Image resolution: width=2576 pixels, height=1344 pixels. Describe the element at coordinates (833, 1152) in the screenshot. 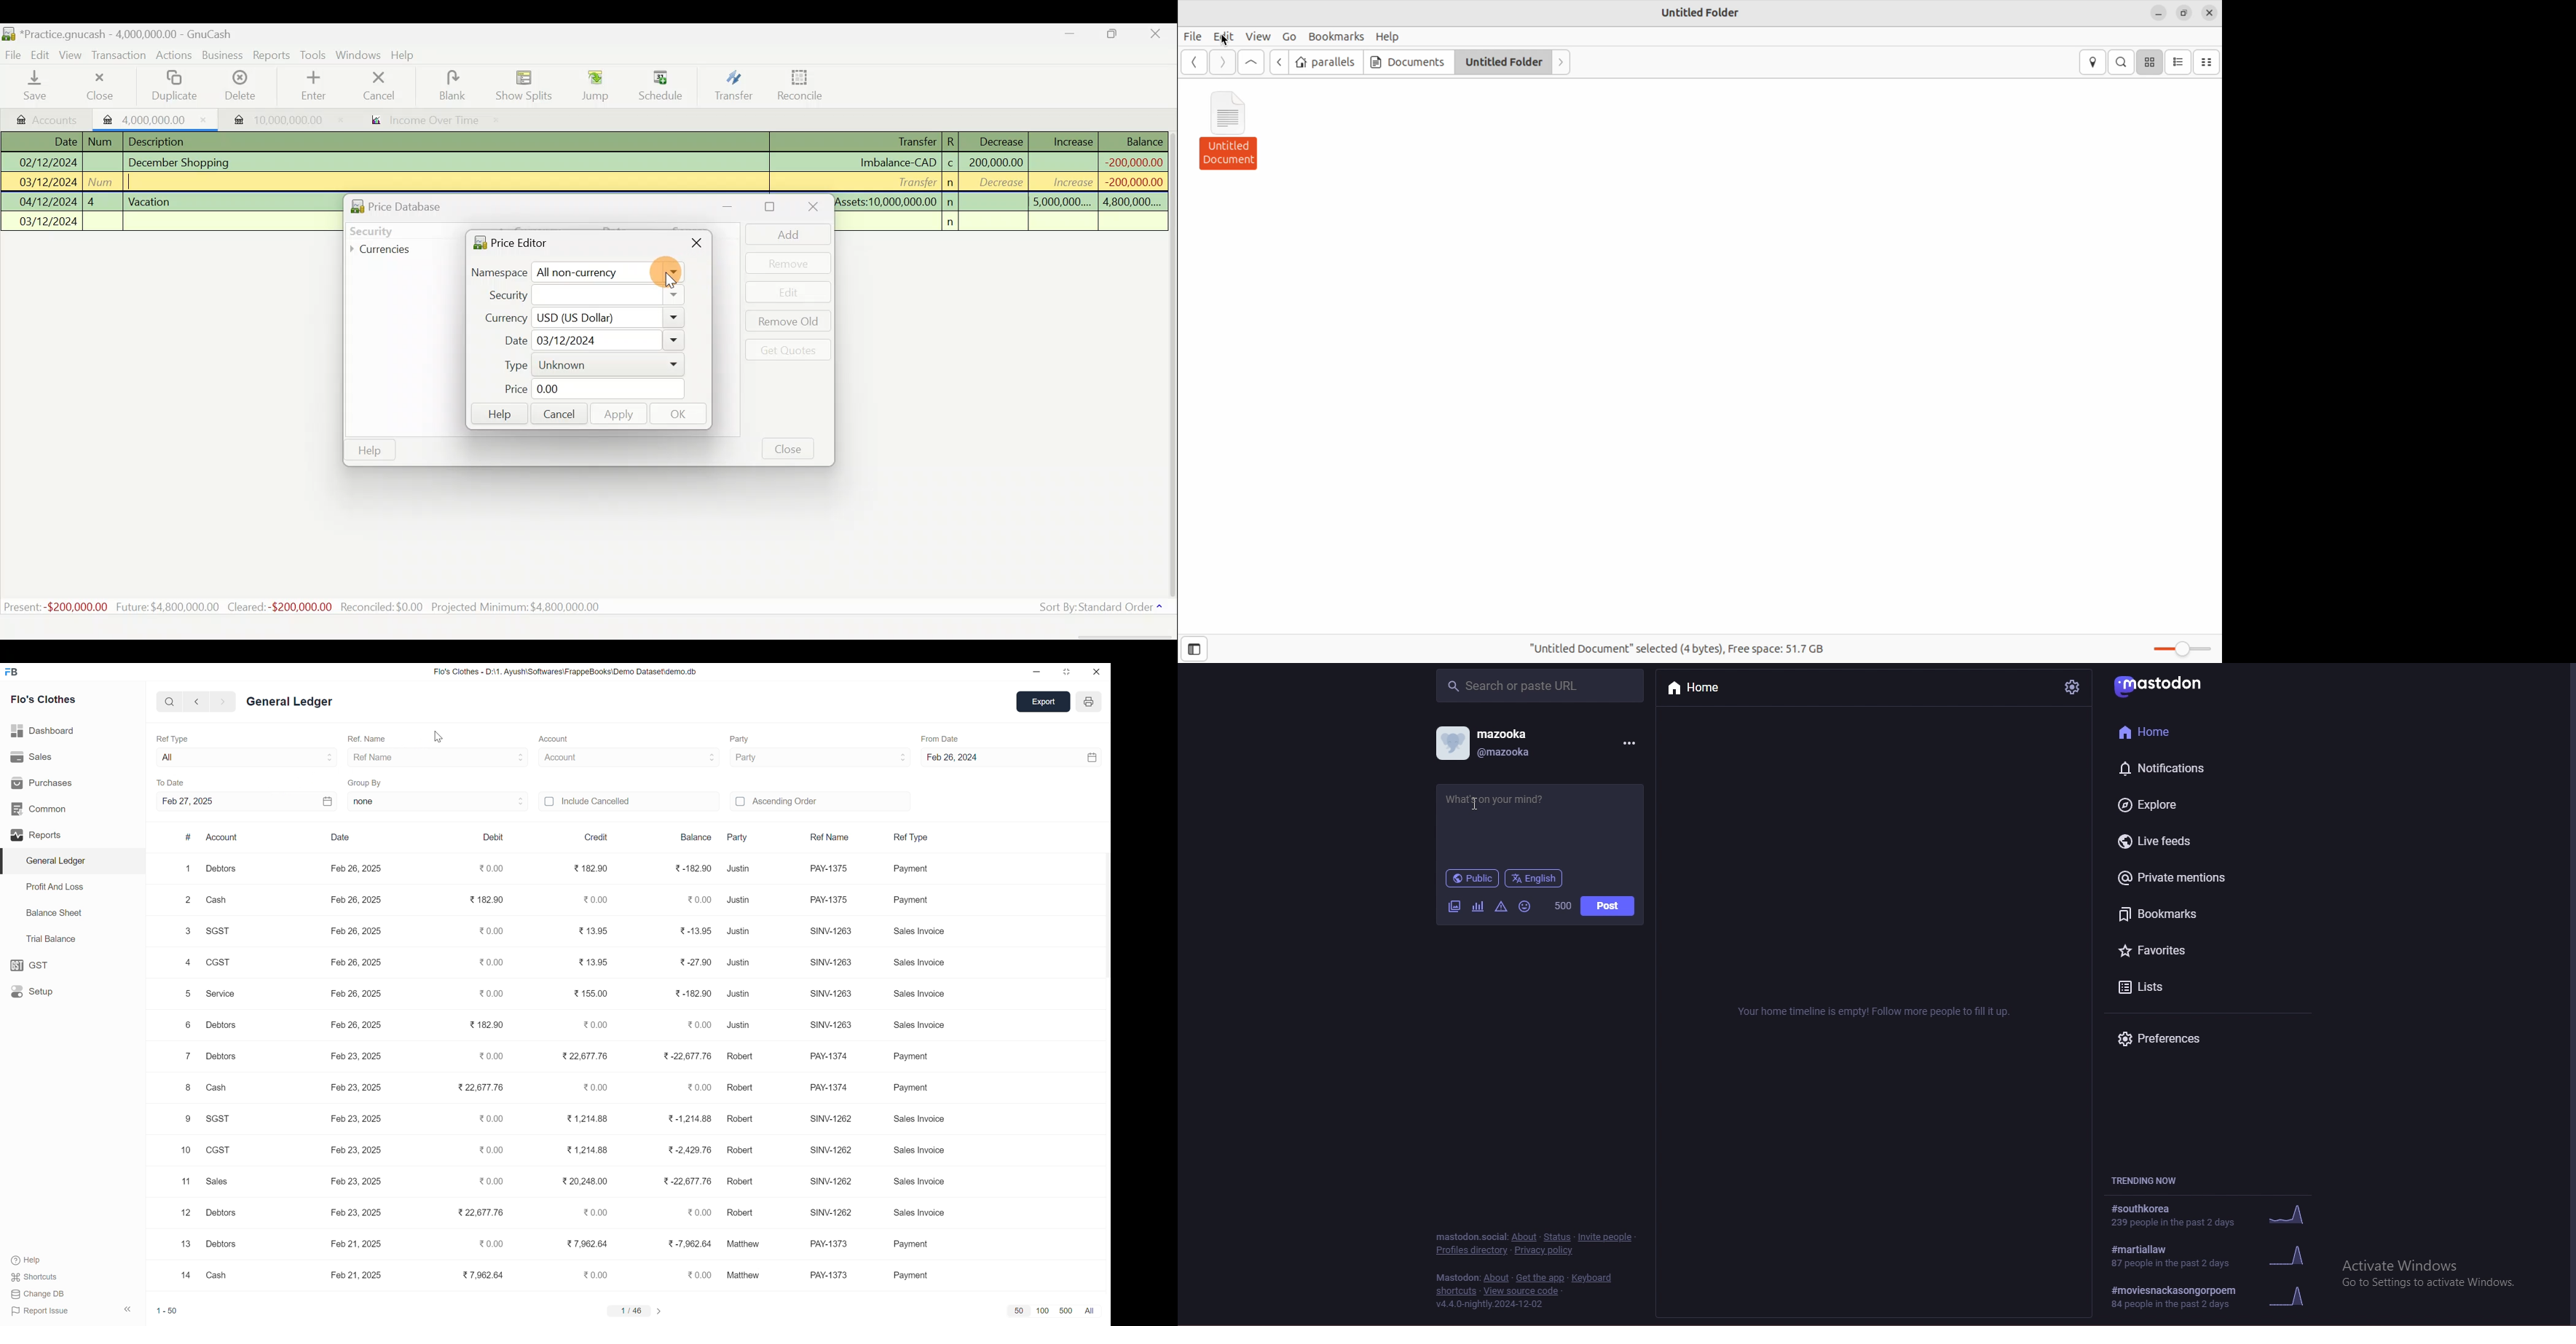

I see `SINV-1262` at that location.